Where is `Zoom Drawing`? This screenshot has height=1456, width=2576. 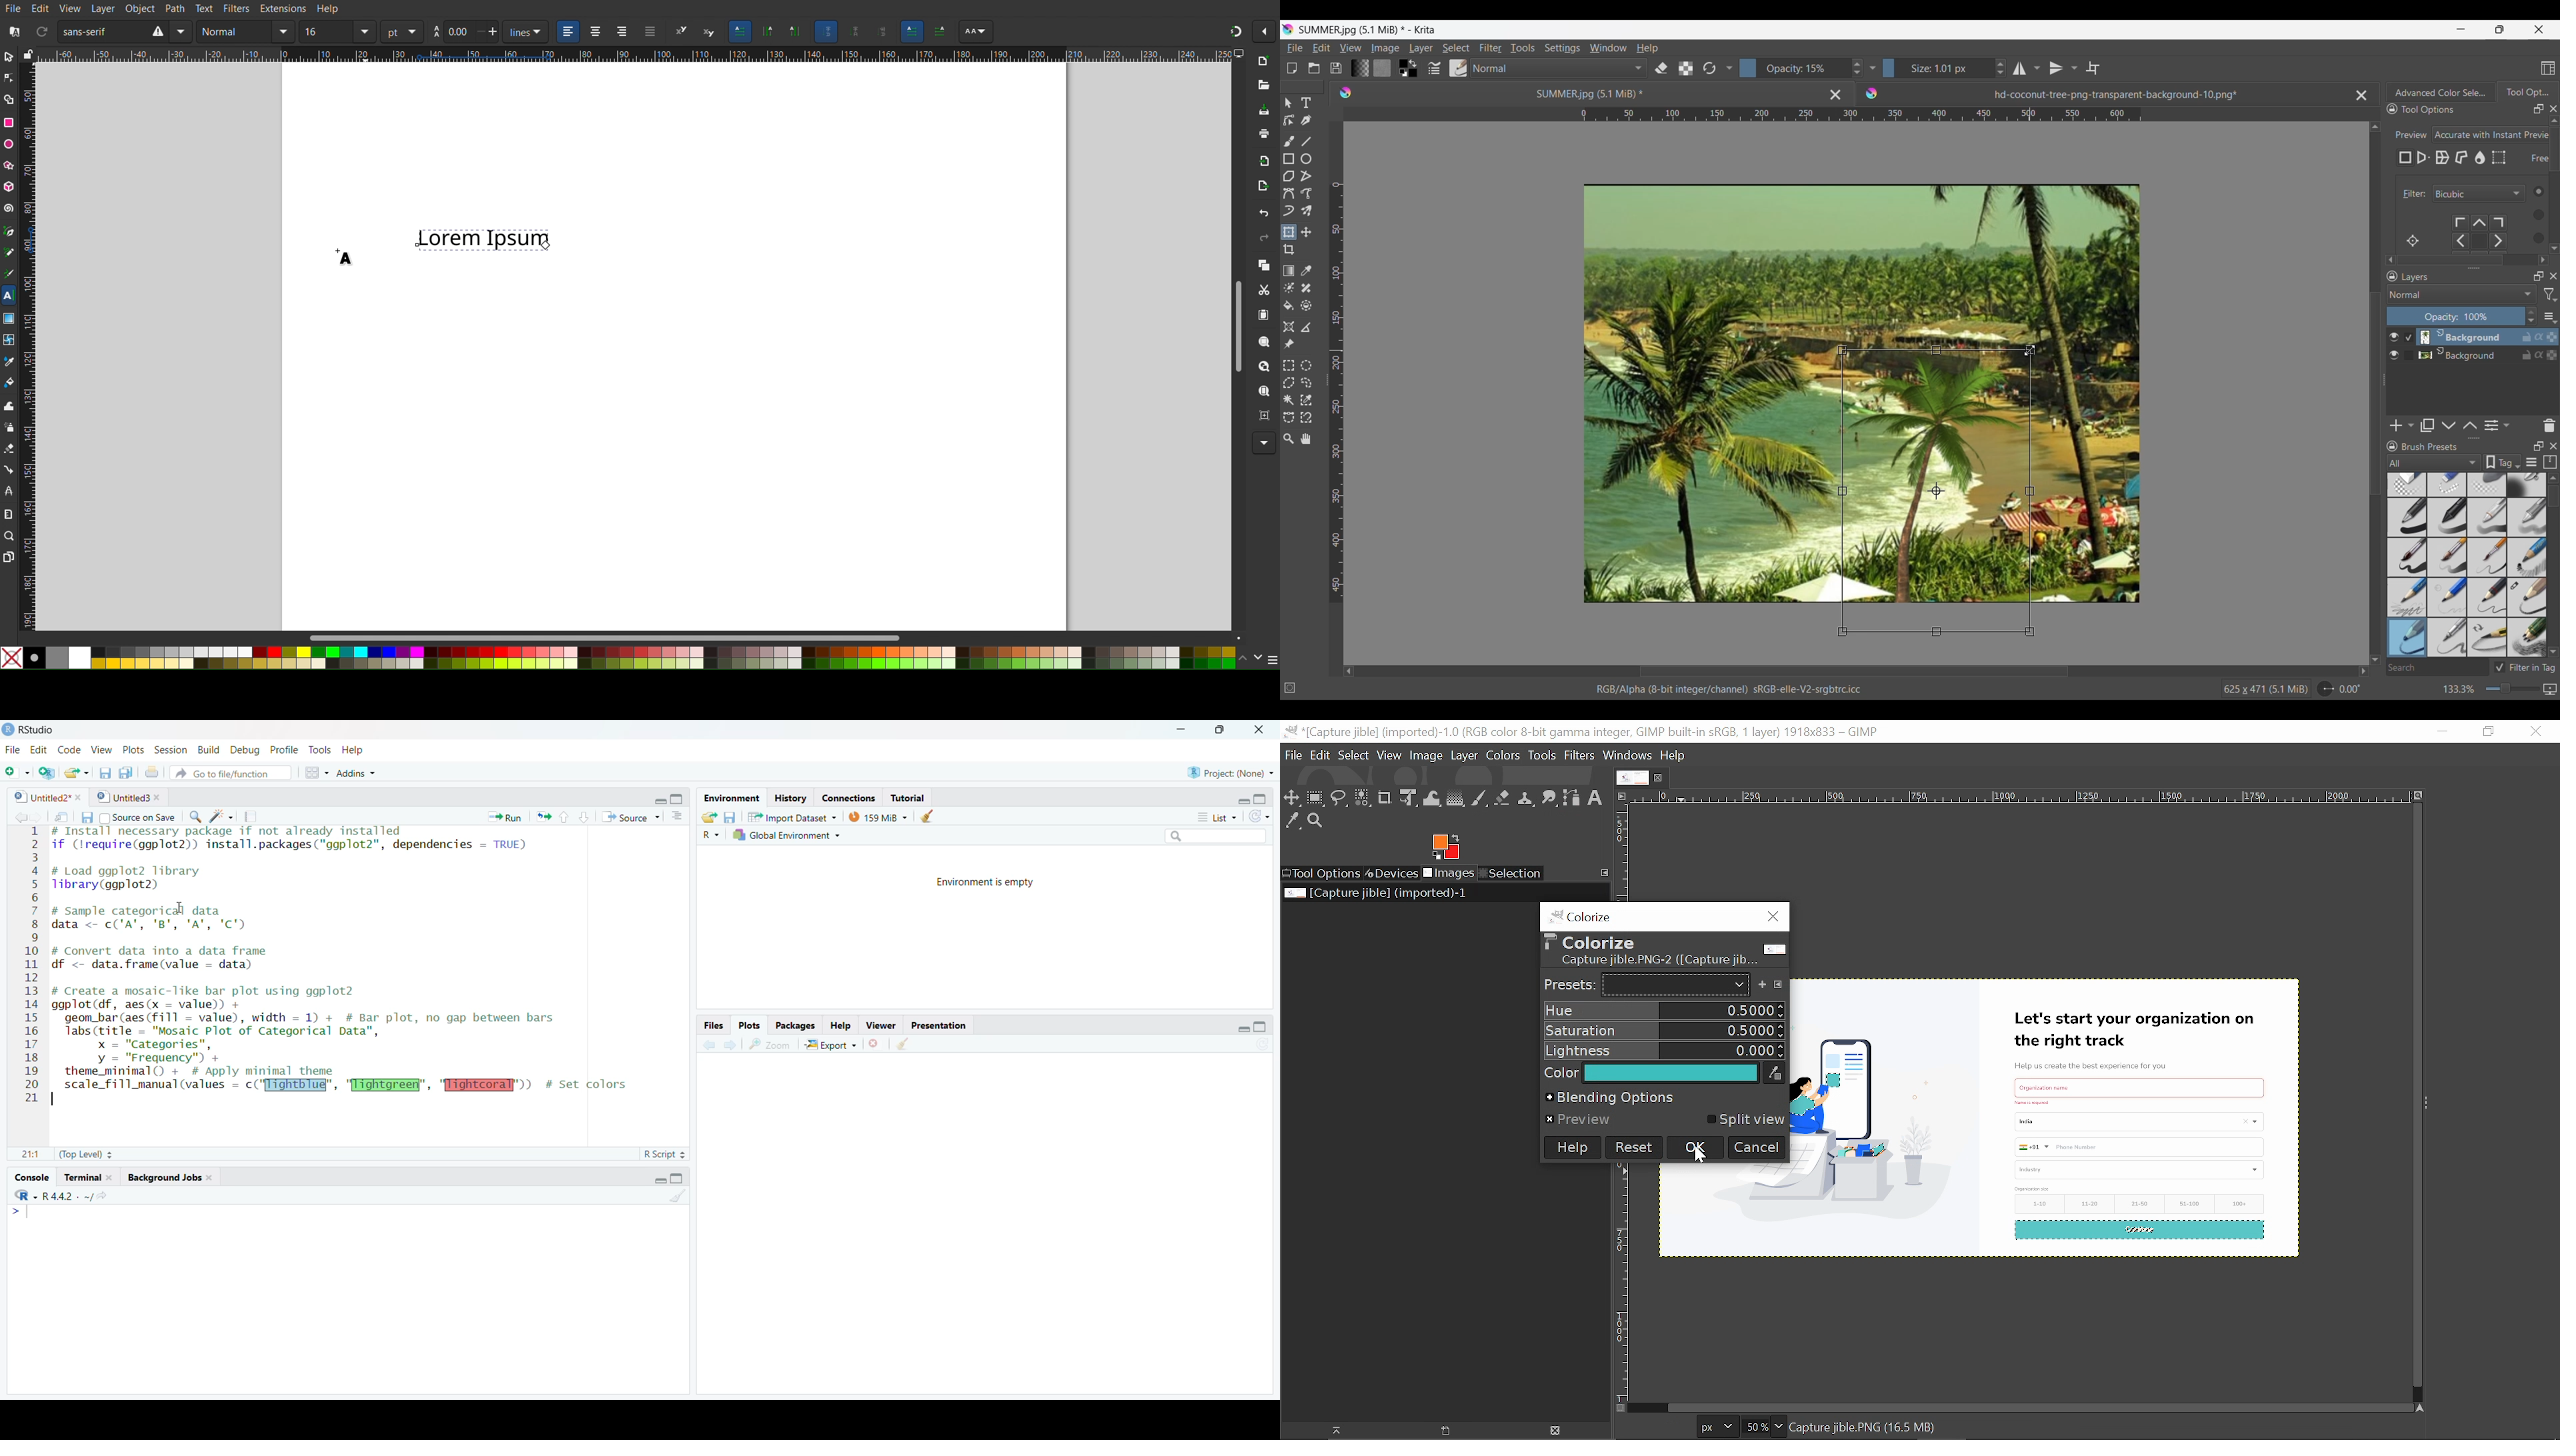
Zoom Drawing is located at coordinates (1264, 367).